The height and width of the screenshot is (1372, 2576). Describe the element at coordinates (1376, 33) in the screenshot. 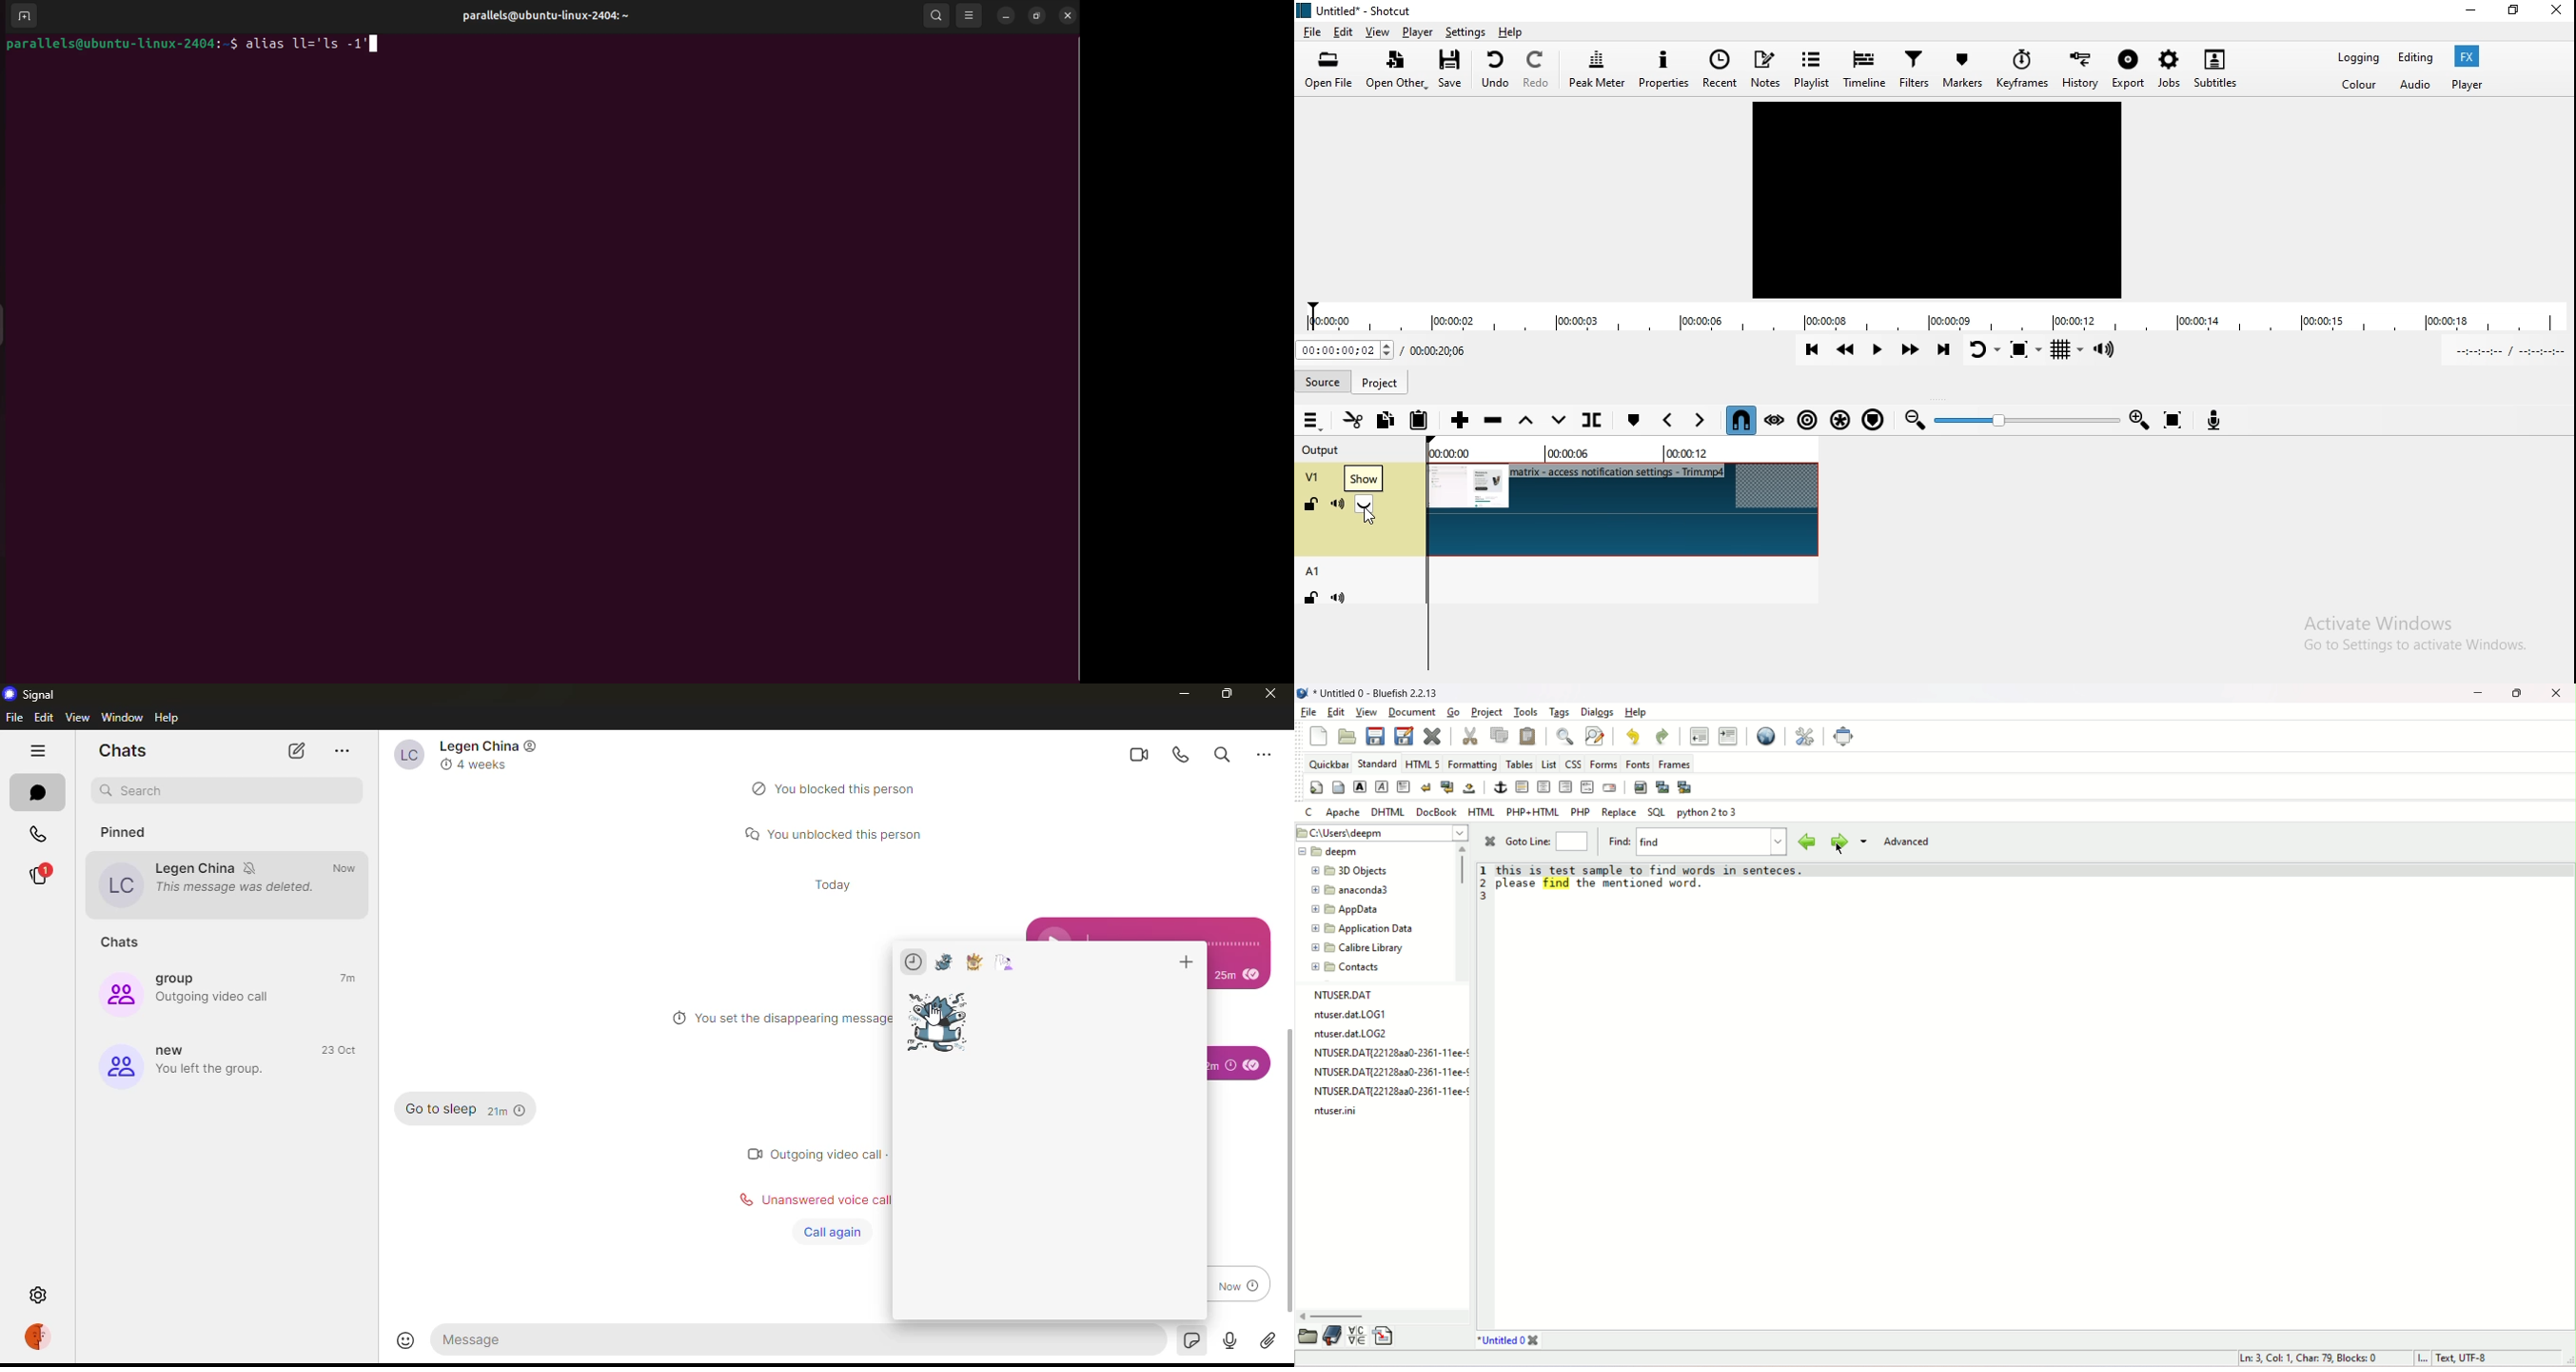

I see `View` at that location.